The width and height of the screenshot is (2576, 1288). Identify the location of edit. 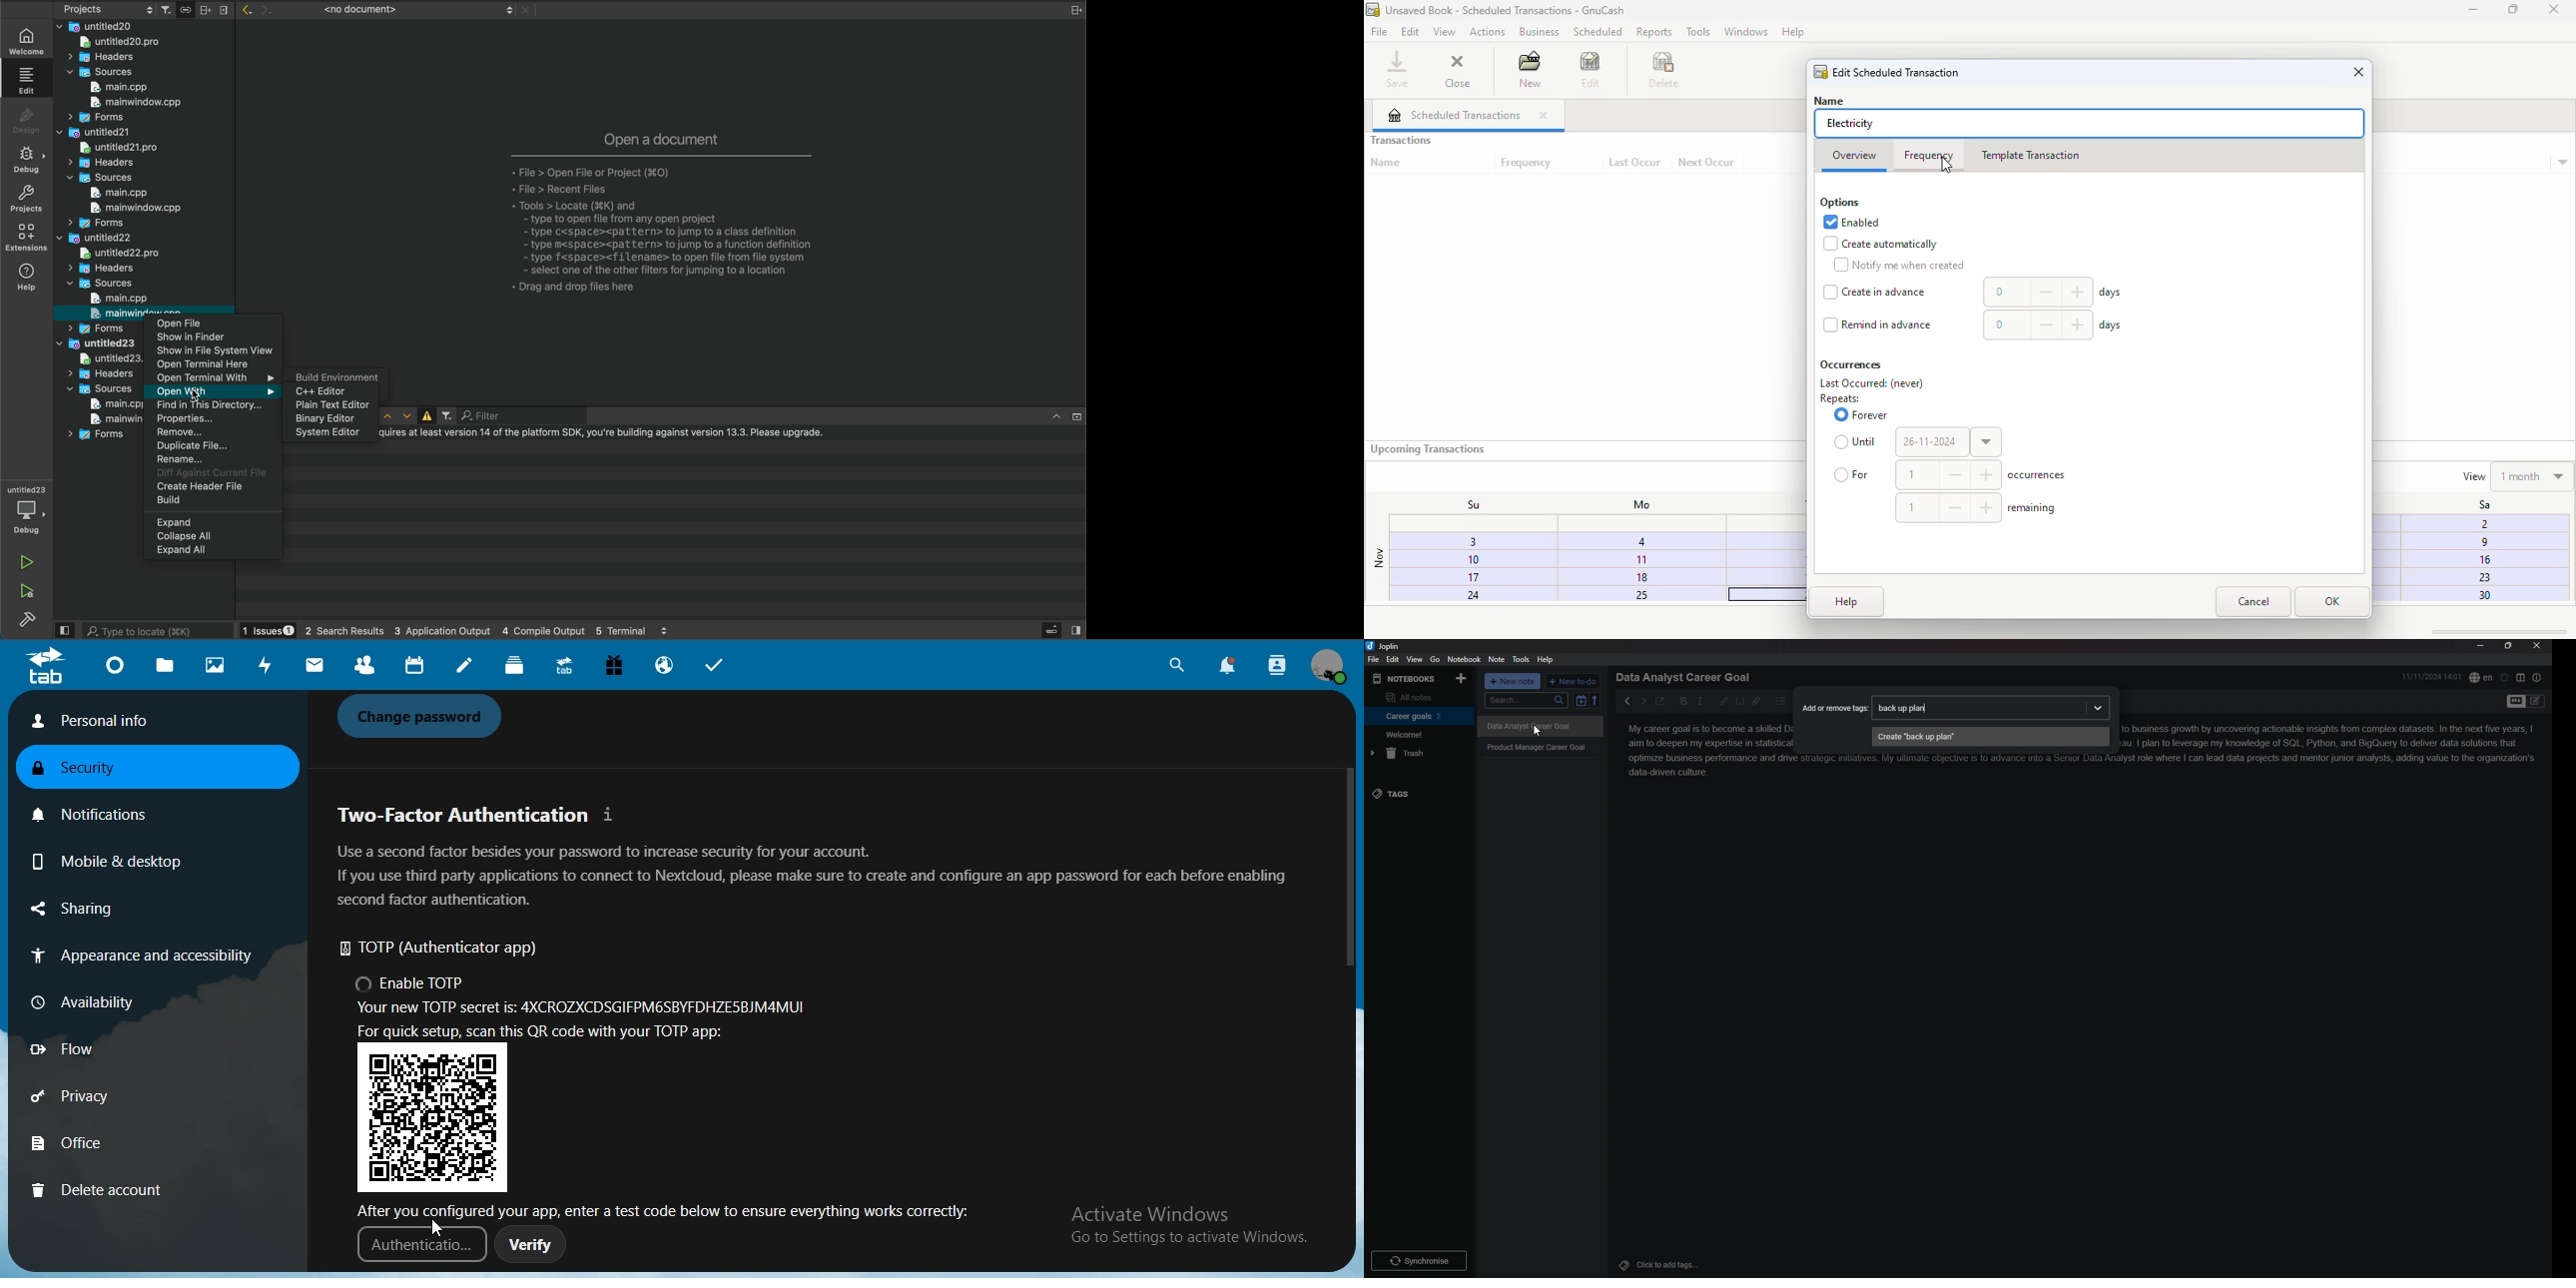
(1591, 69).